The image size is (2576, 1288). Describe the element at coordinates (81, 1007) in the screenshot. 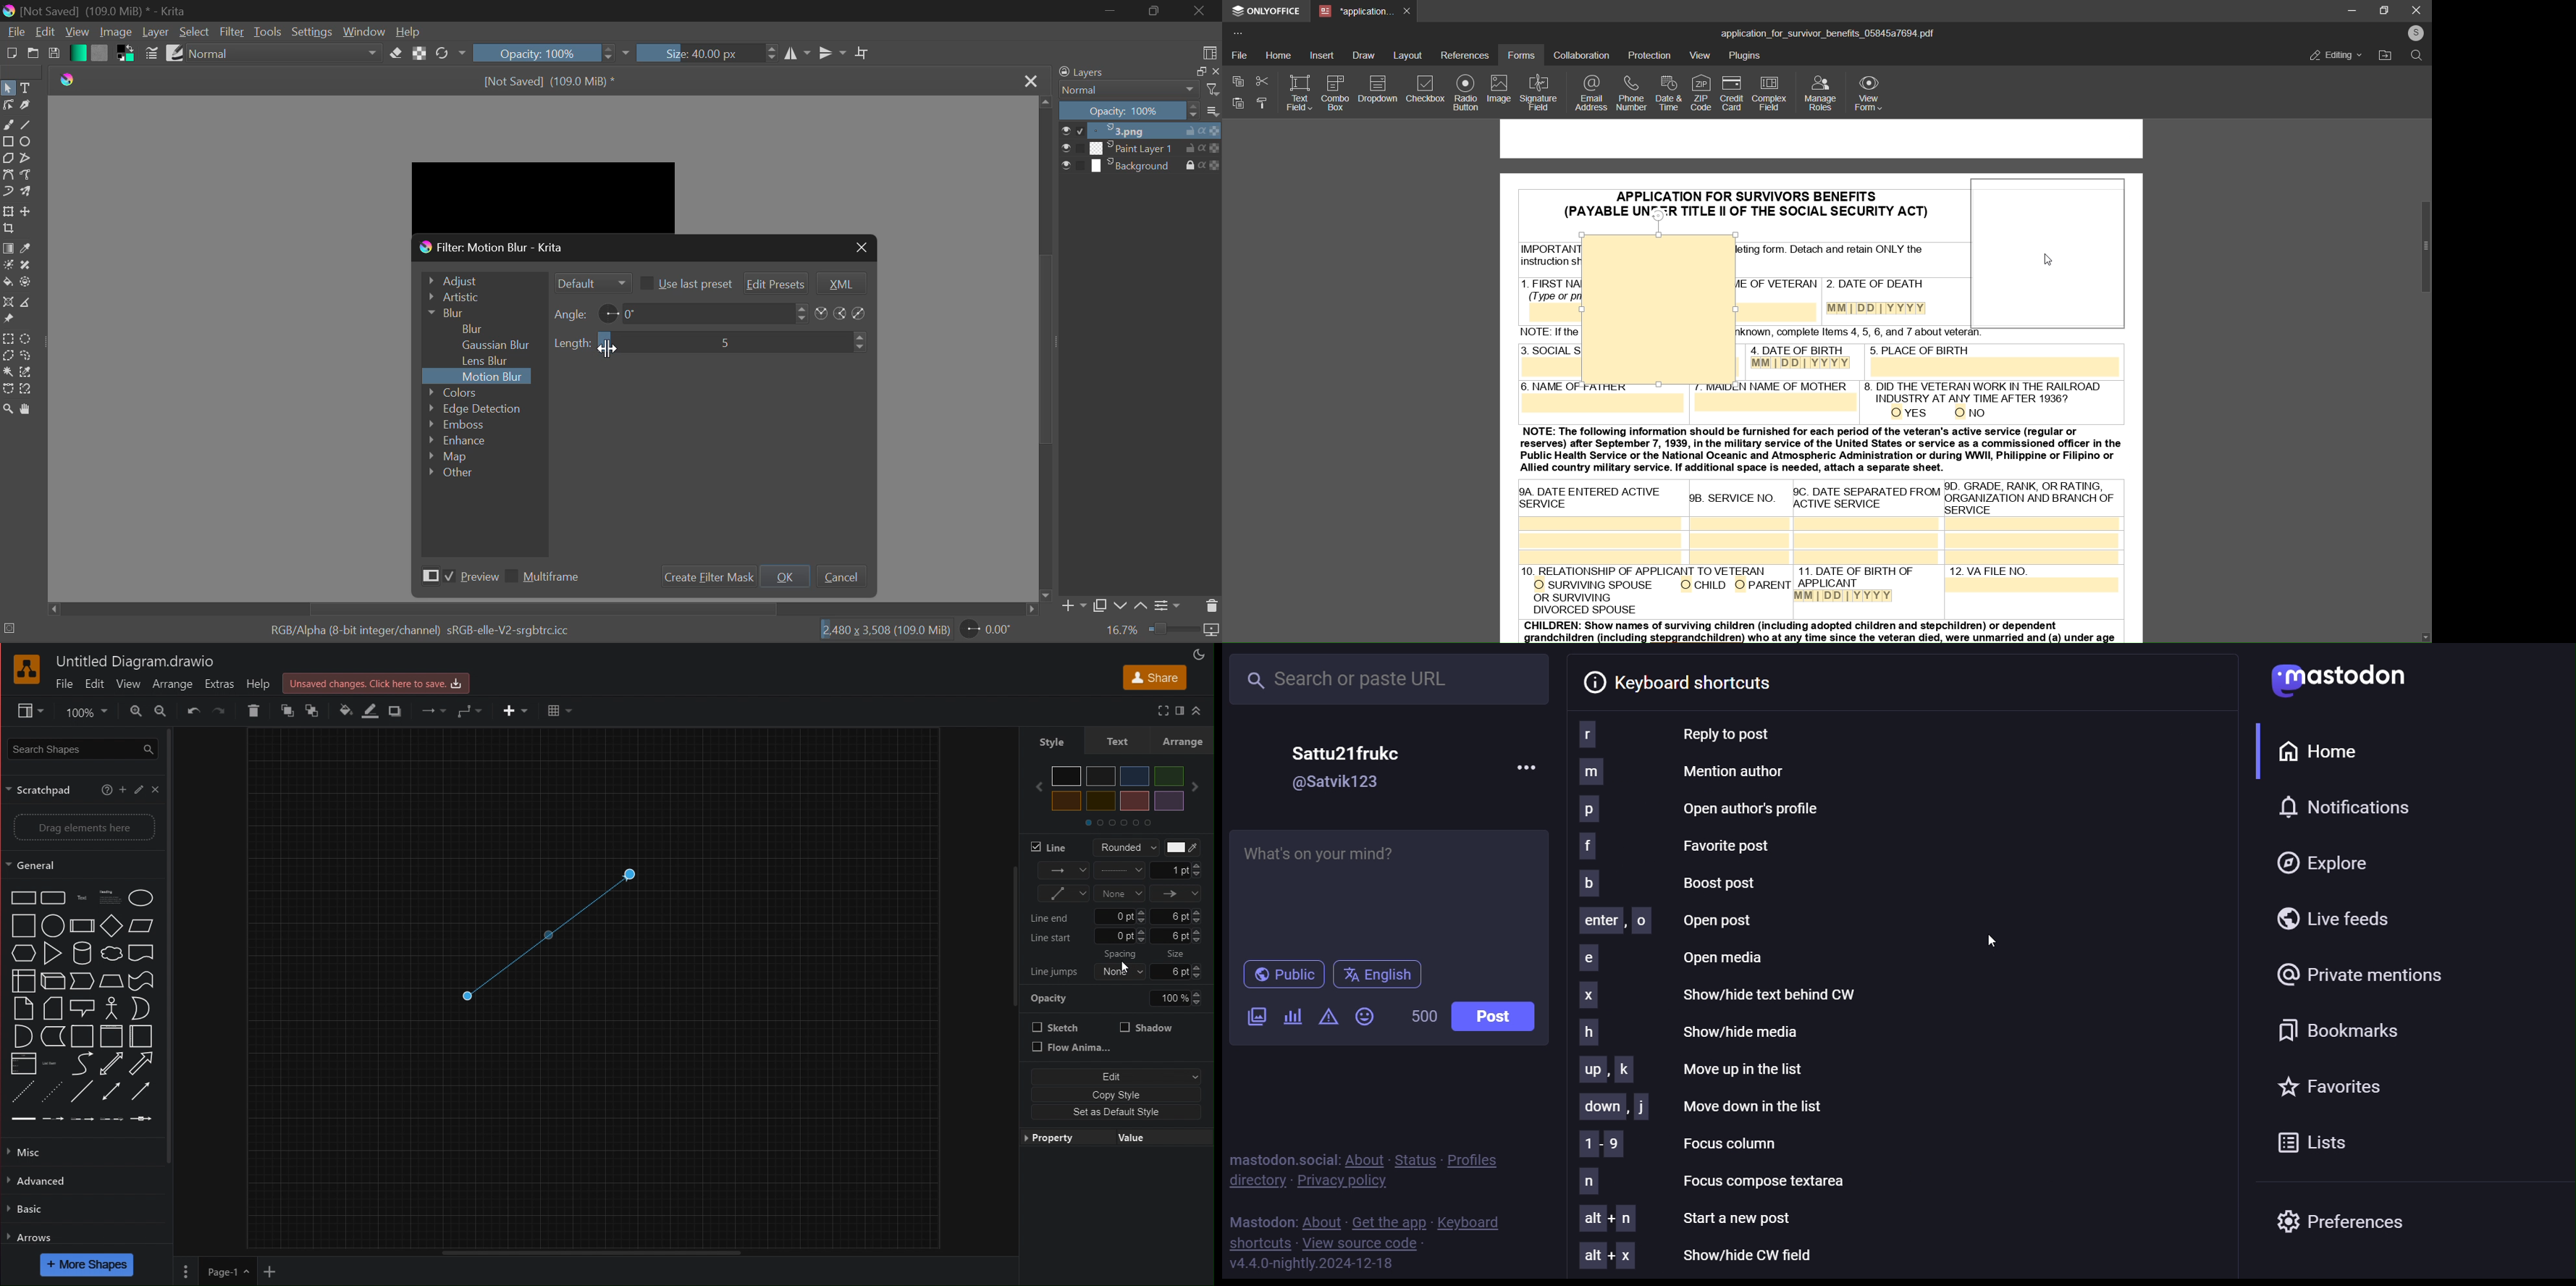

I see `Shape Menu` at that location.